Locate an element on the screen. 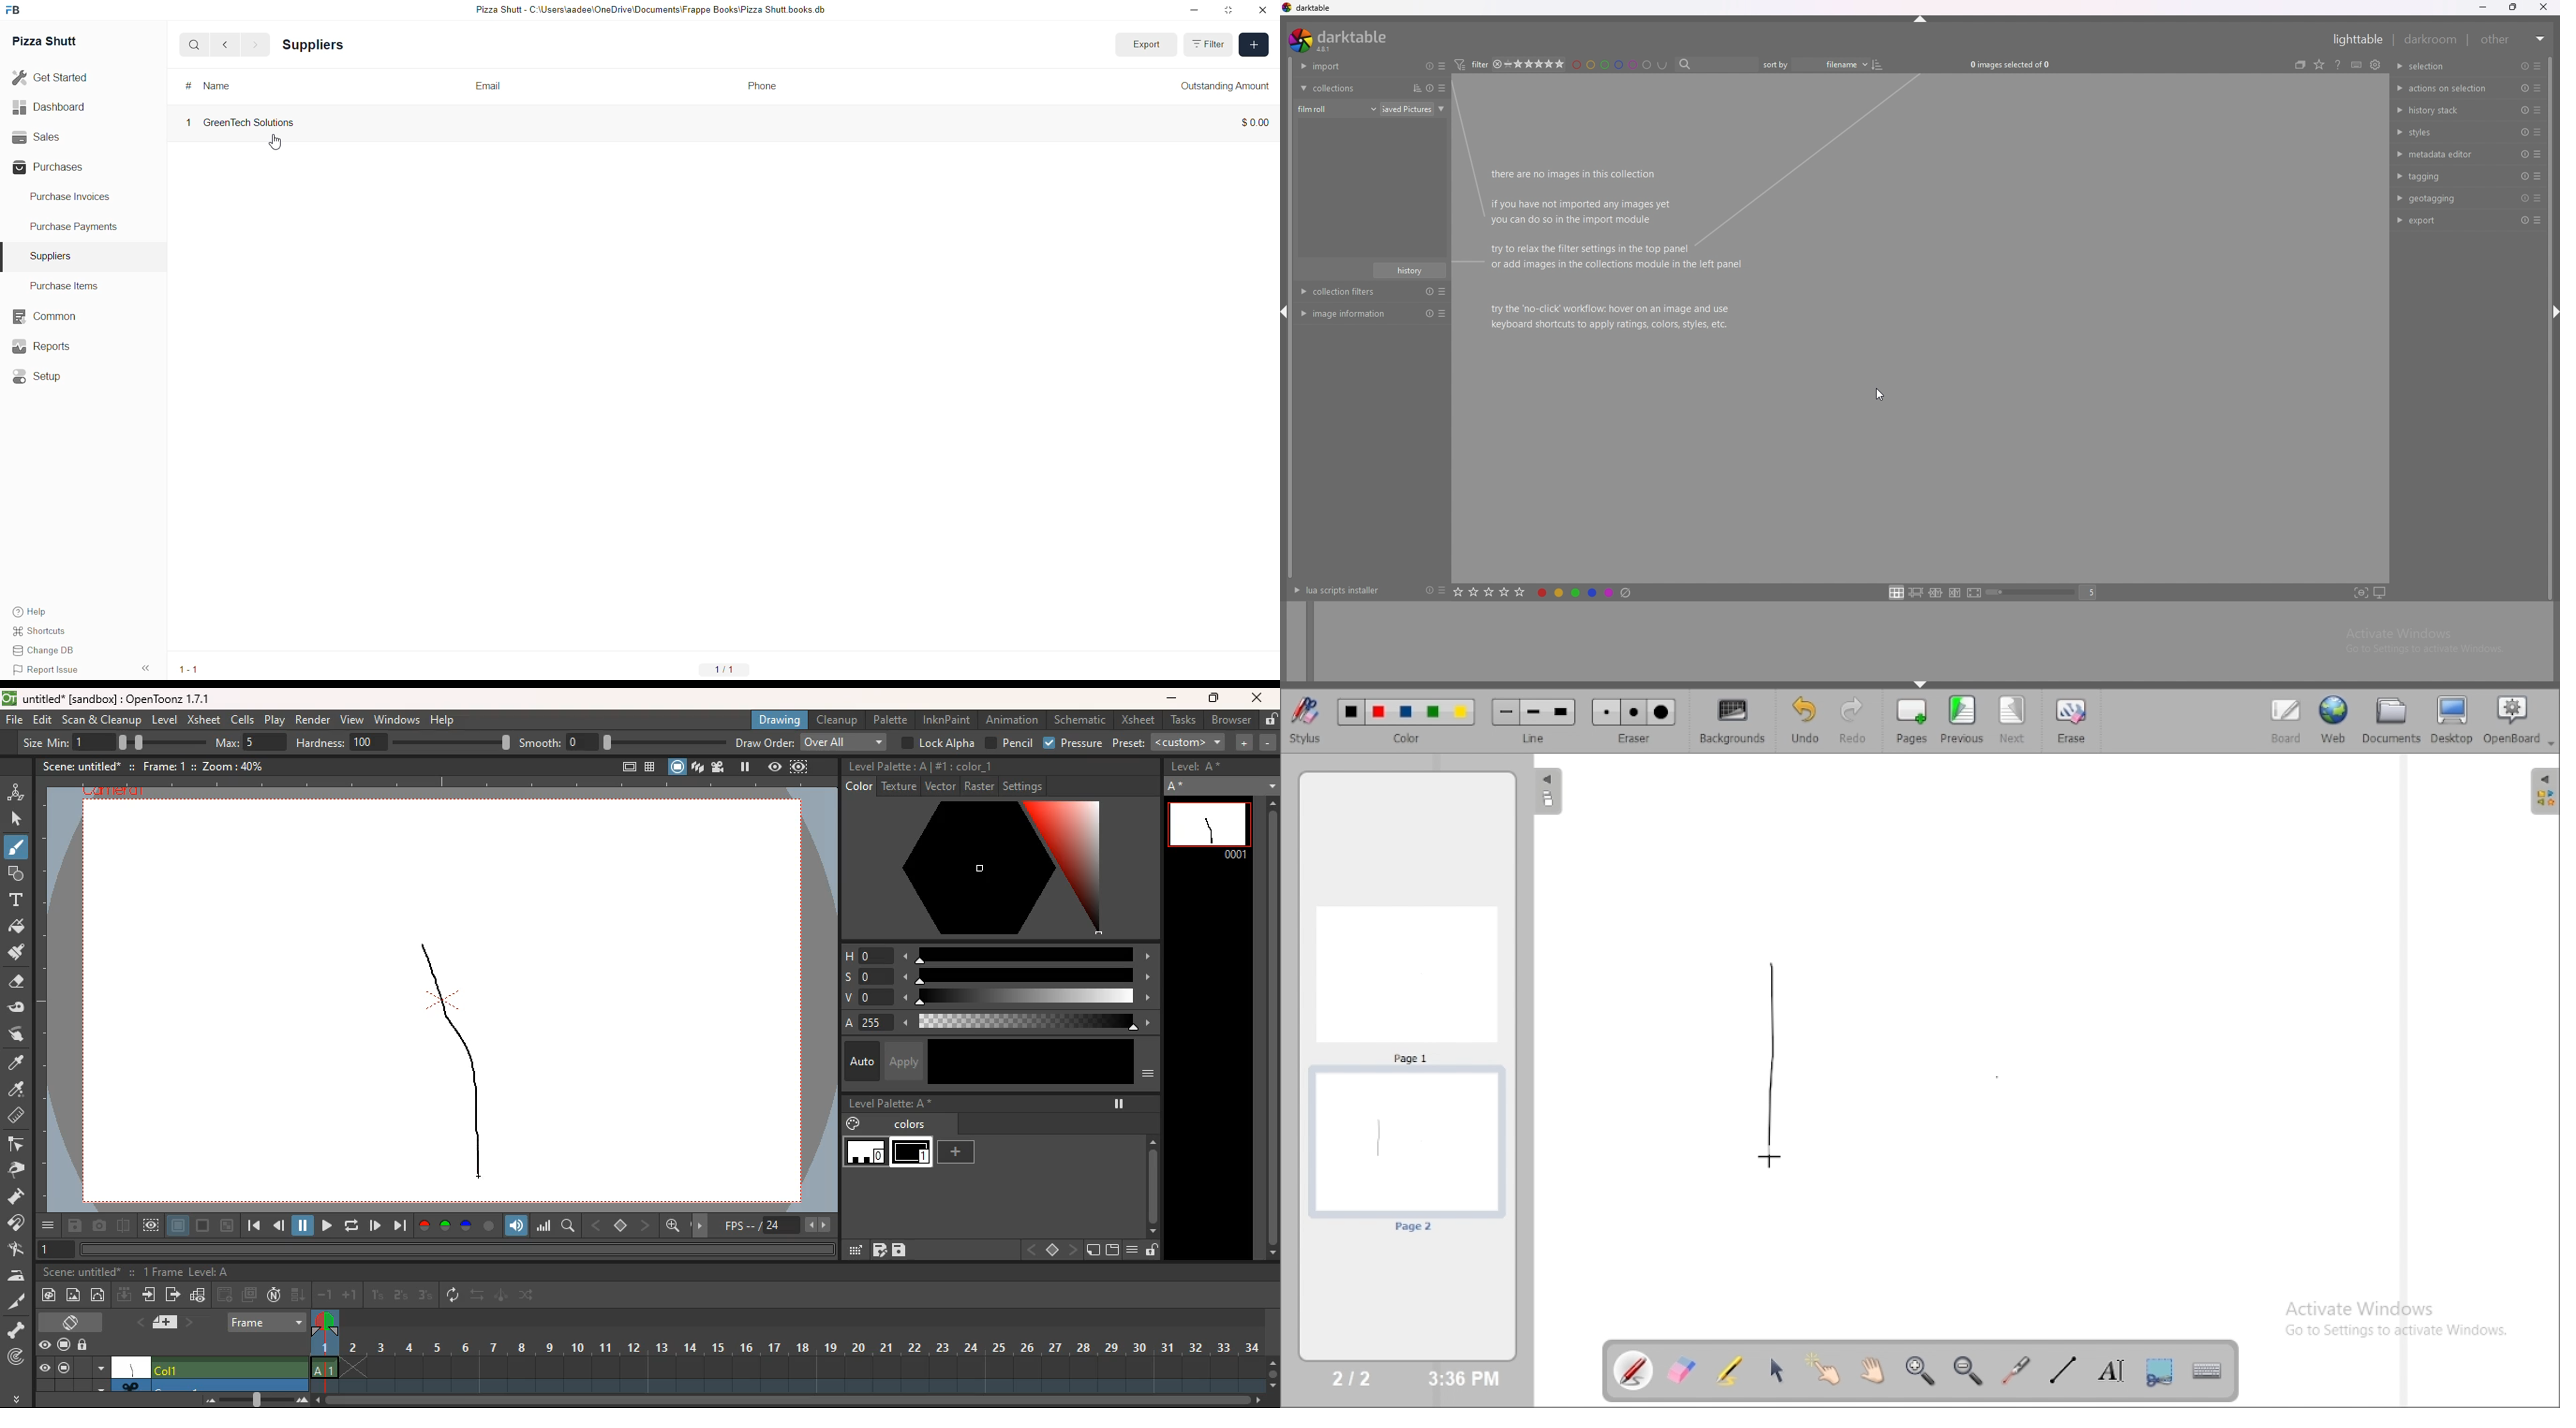 The height and width of the screenshot is (1428, 2576). h is located at coordinates (861, 956).